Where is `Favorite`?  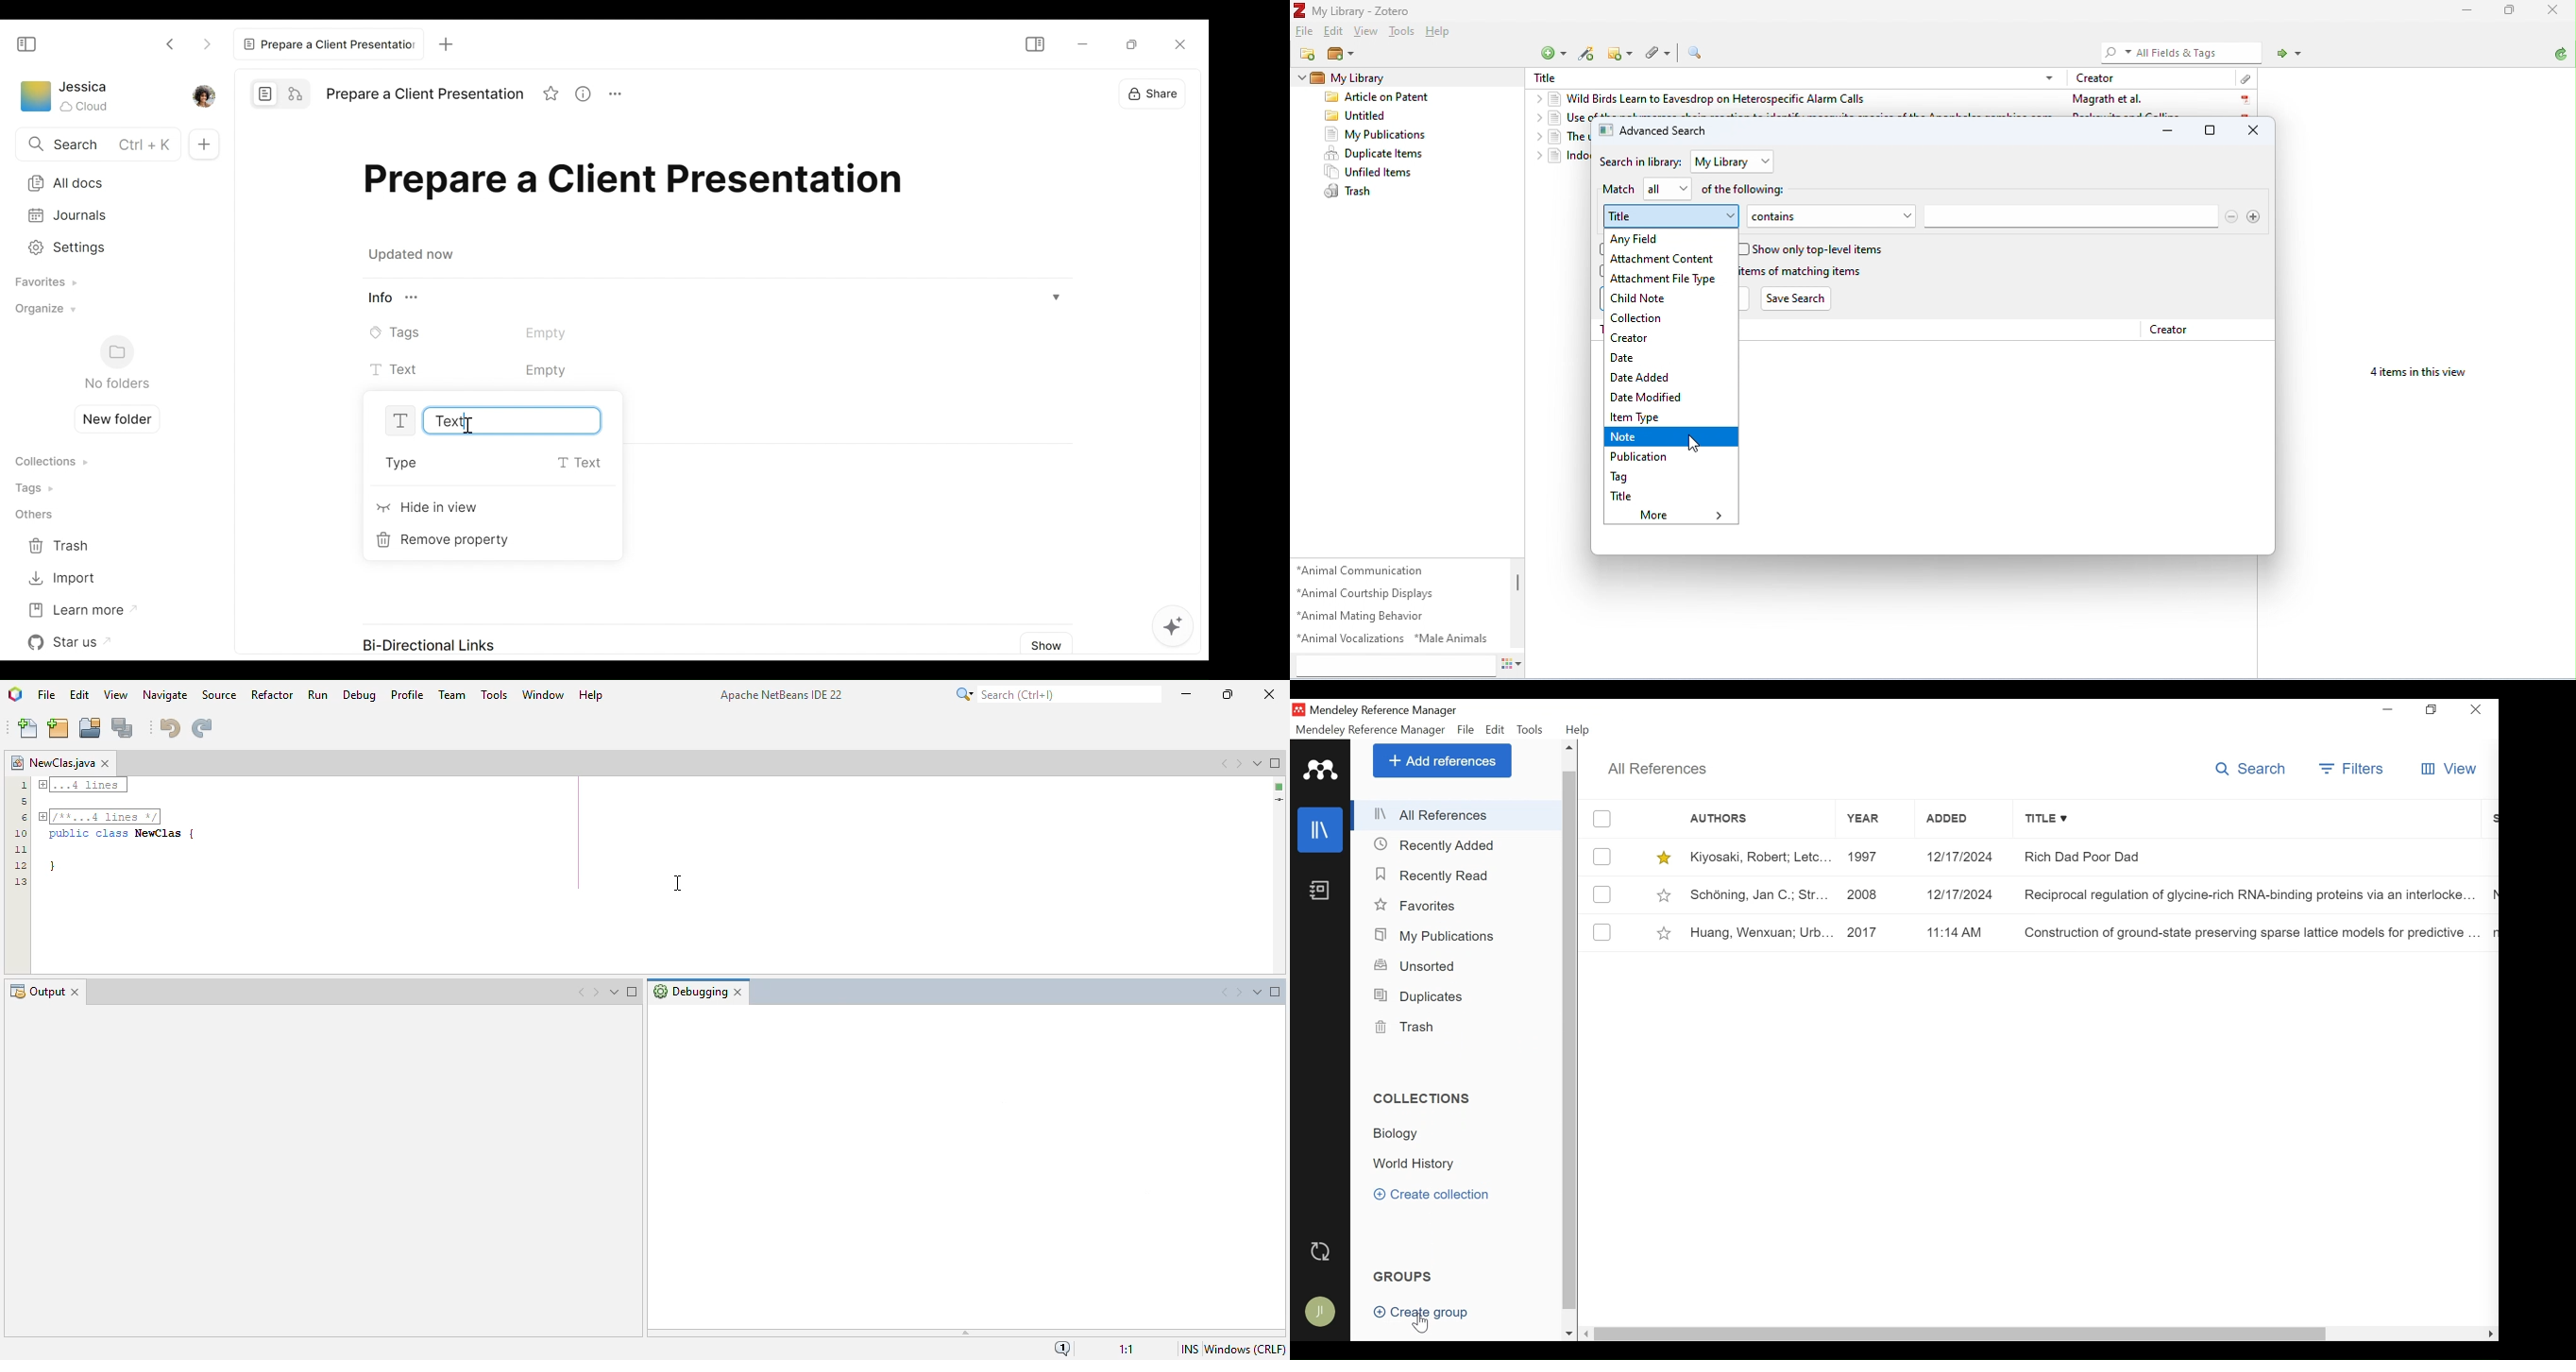 Favorite is located at coordinates (552, 95).